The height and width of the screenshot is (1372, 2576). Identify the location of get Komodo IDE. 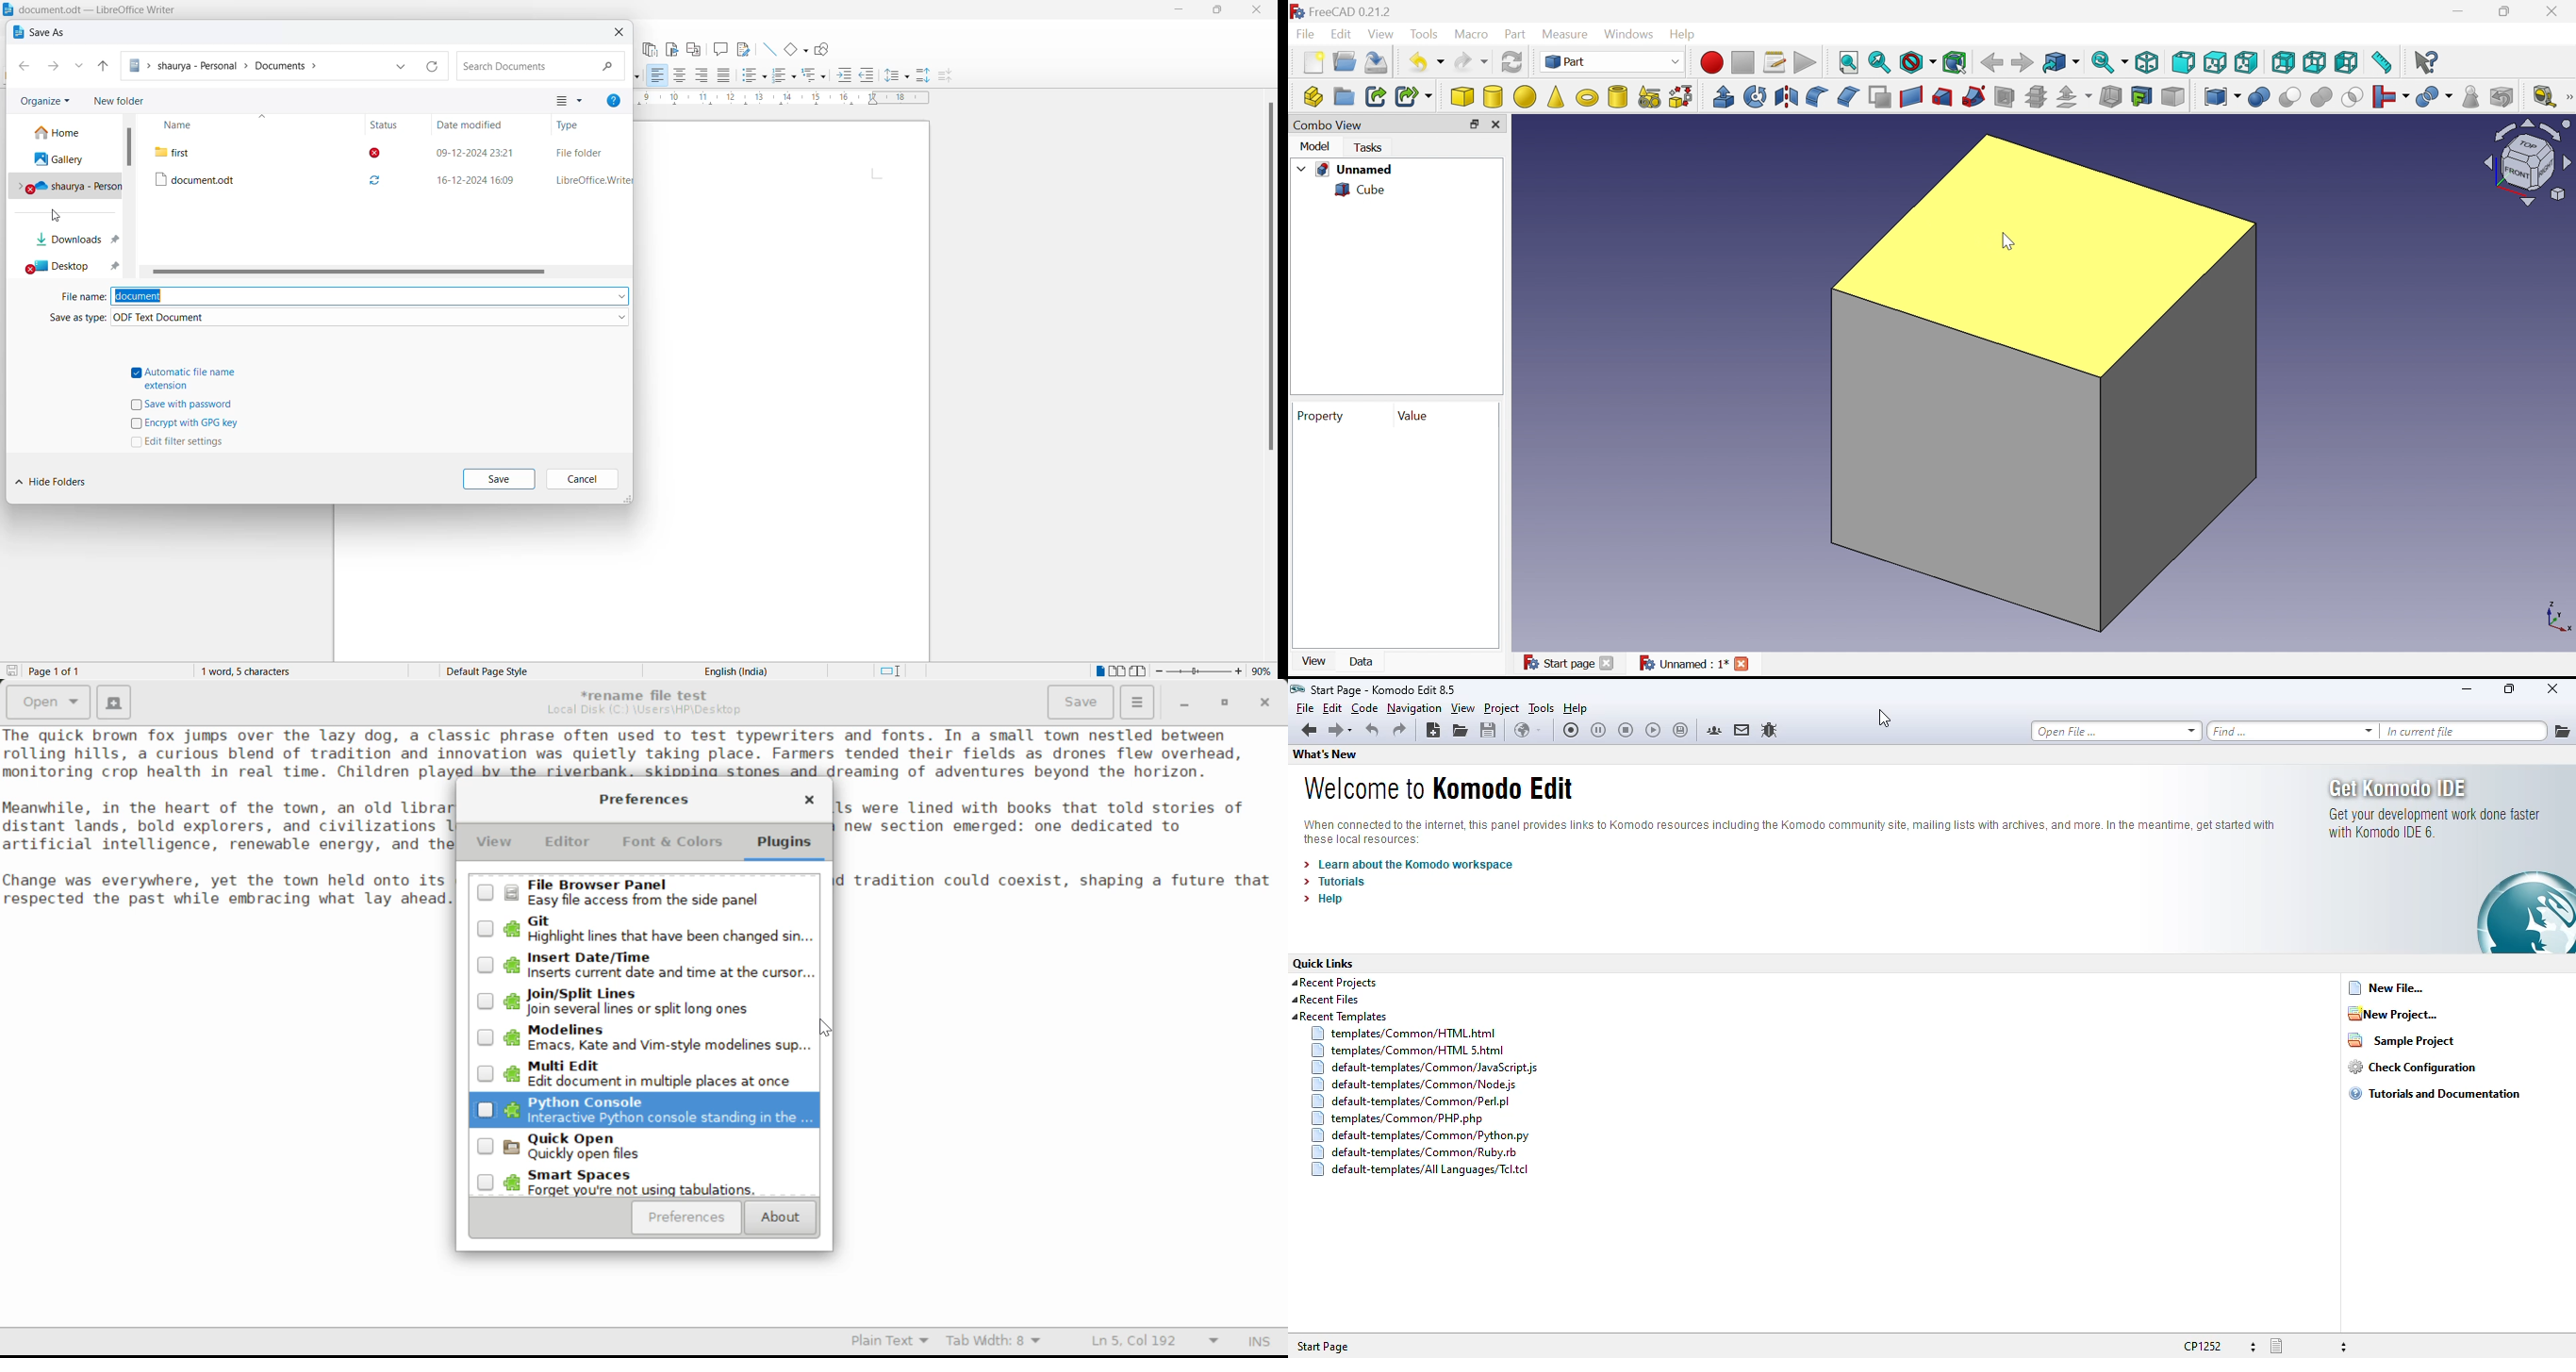
(2451, 859).